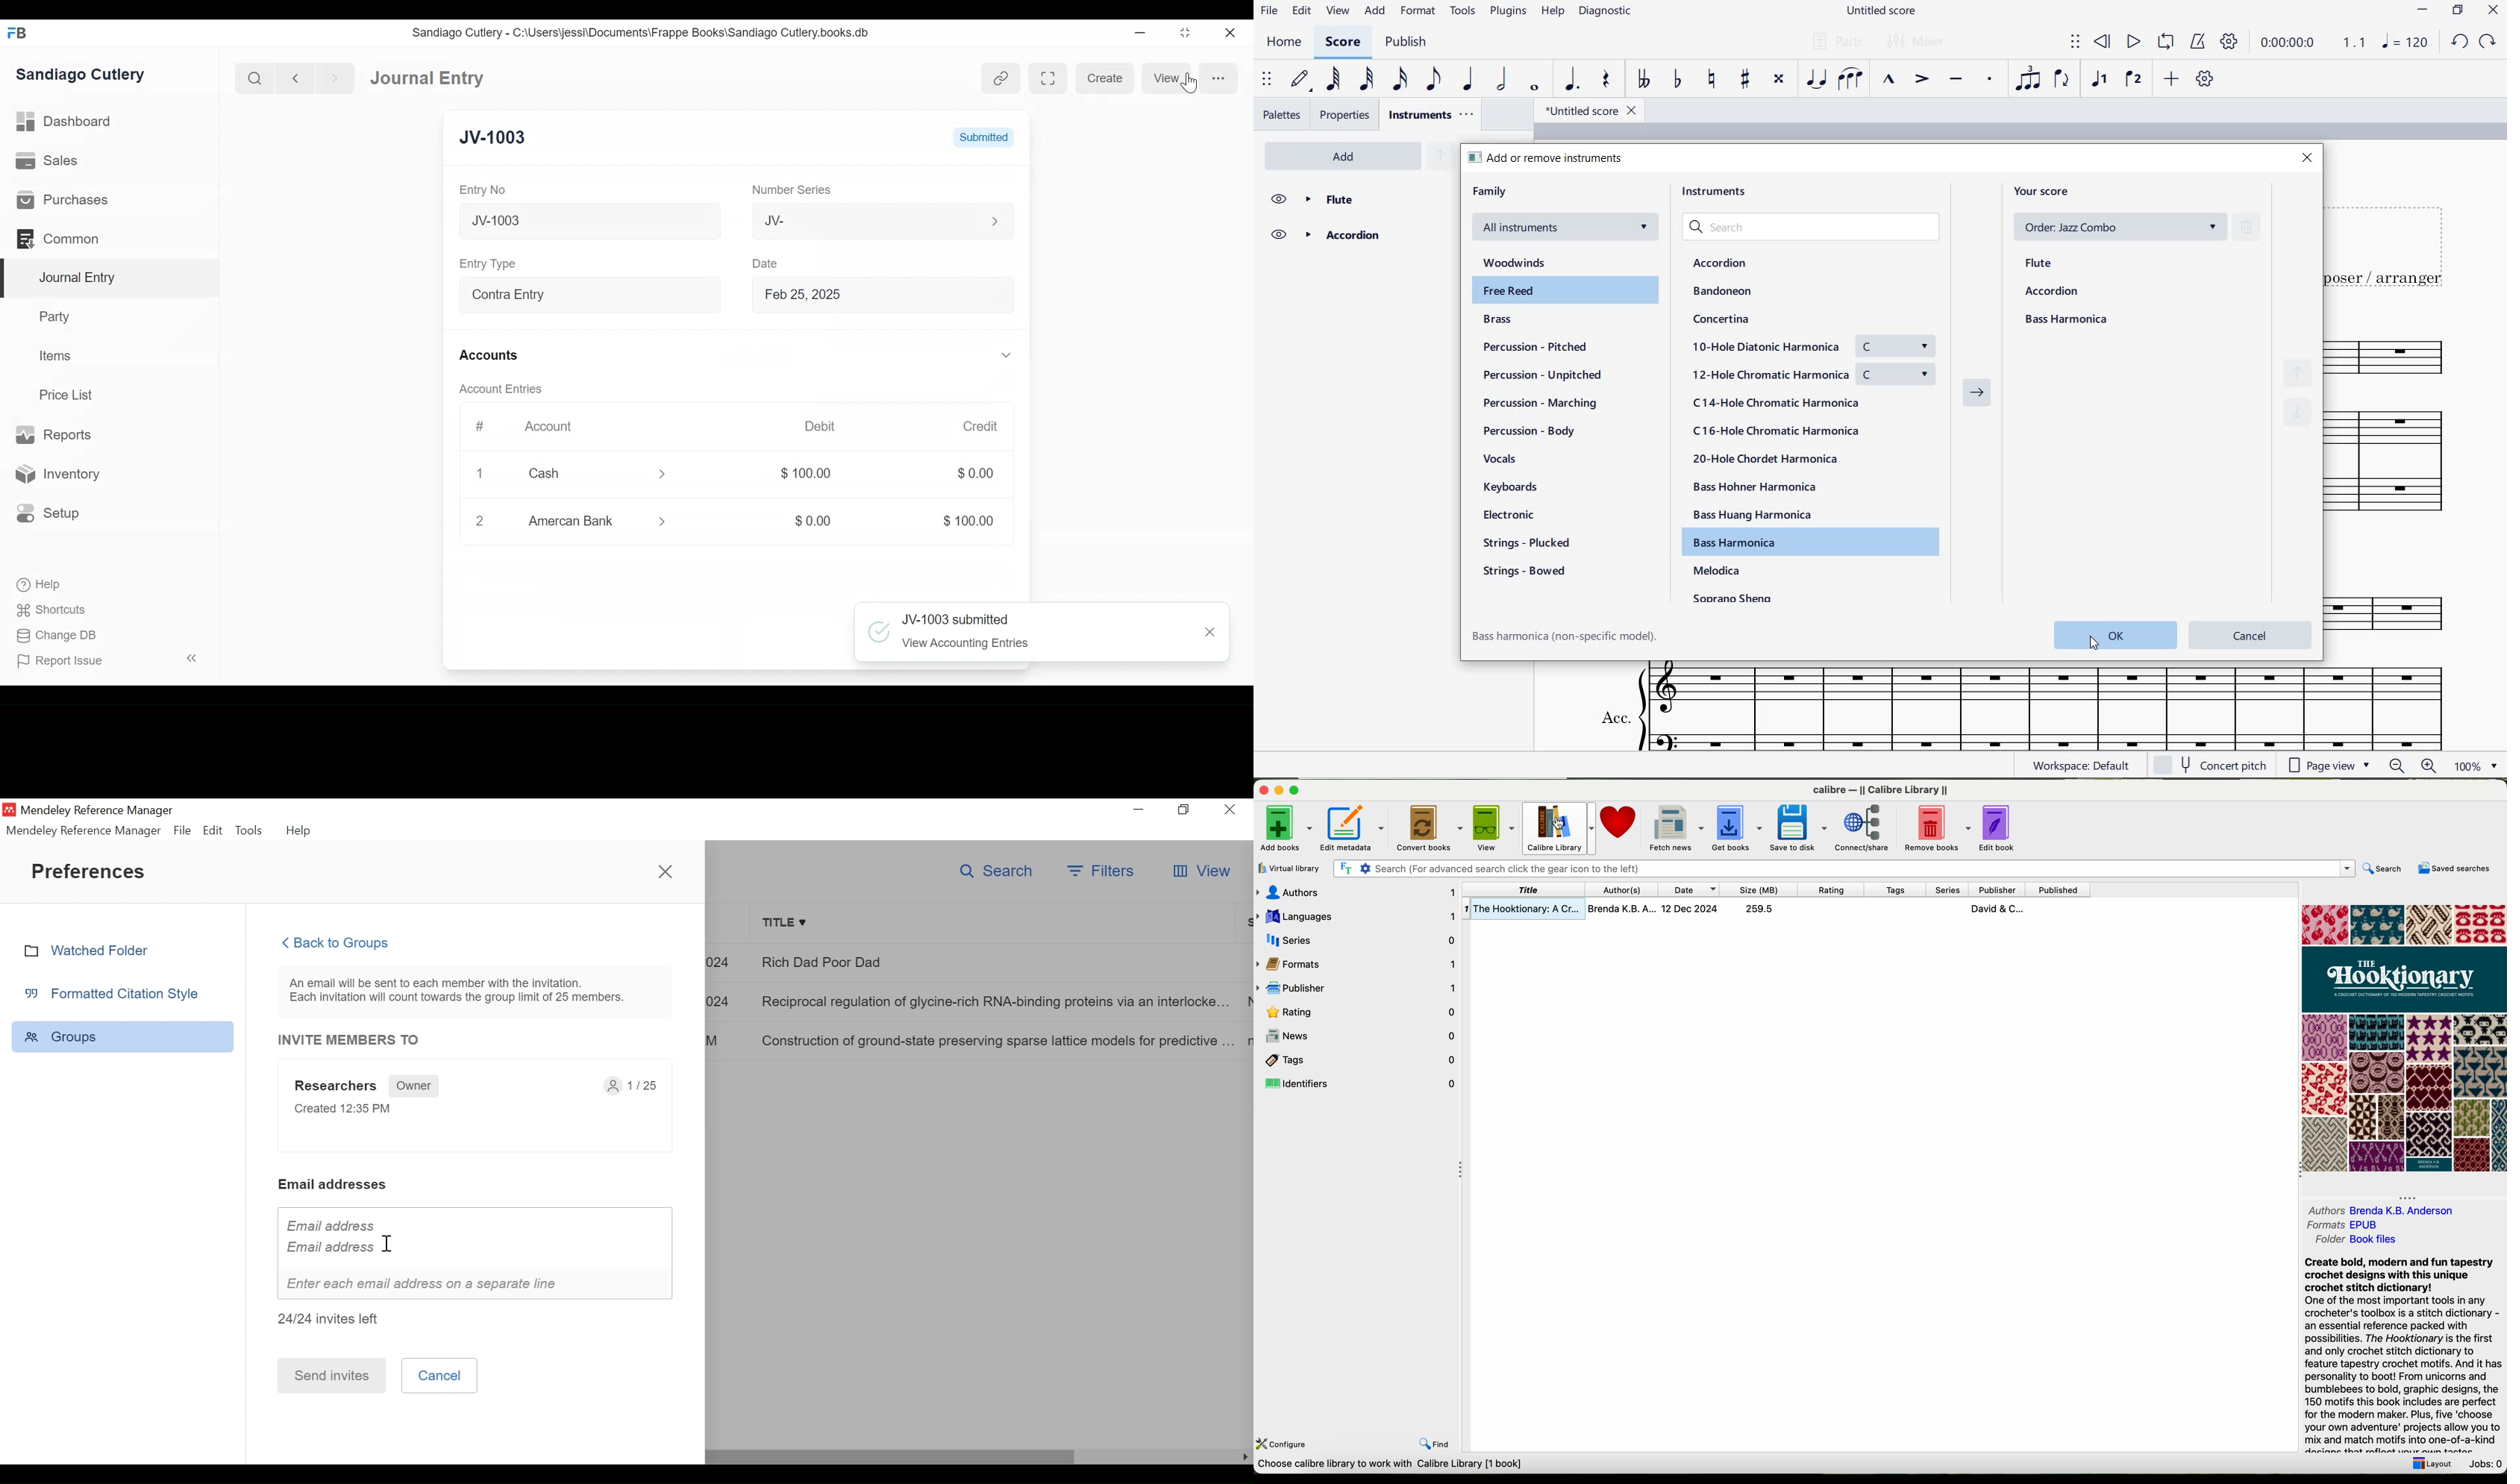  What do you see at coordinates (789, 191) in the screenshot?
I see `Number Series` at bounding box center [789, 191].